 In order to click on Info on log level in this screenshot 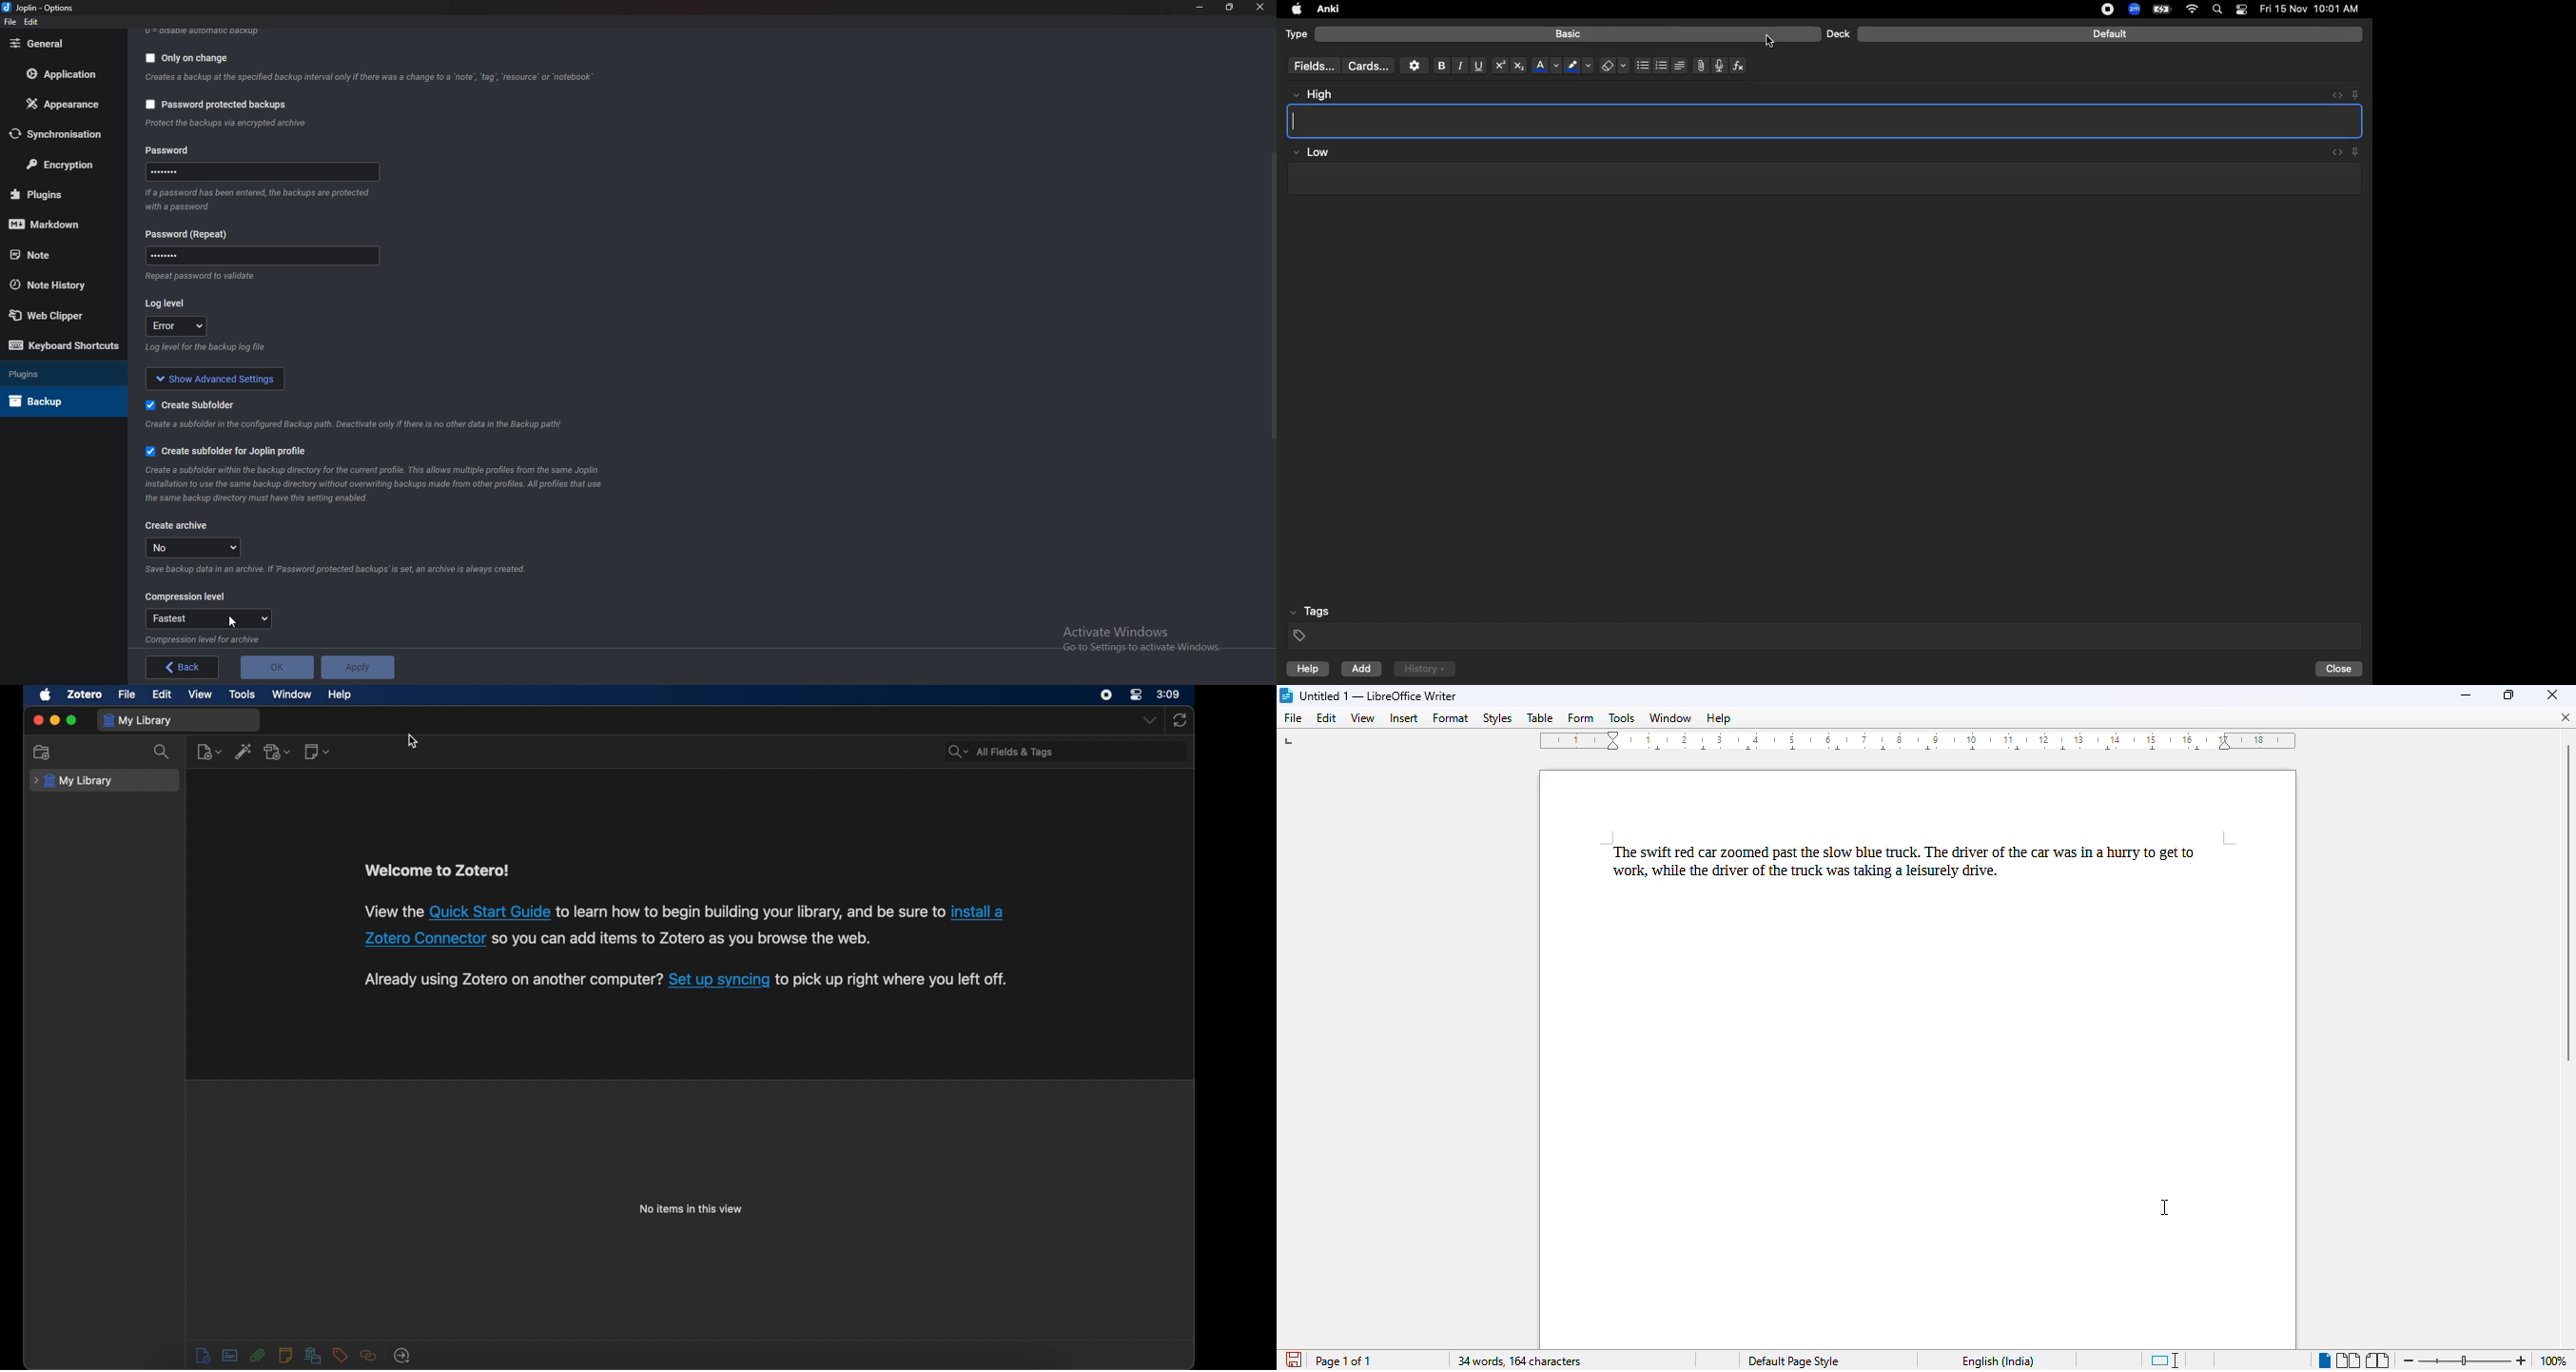, I will do `click(204, 351)`.